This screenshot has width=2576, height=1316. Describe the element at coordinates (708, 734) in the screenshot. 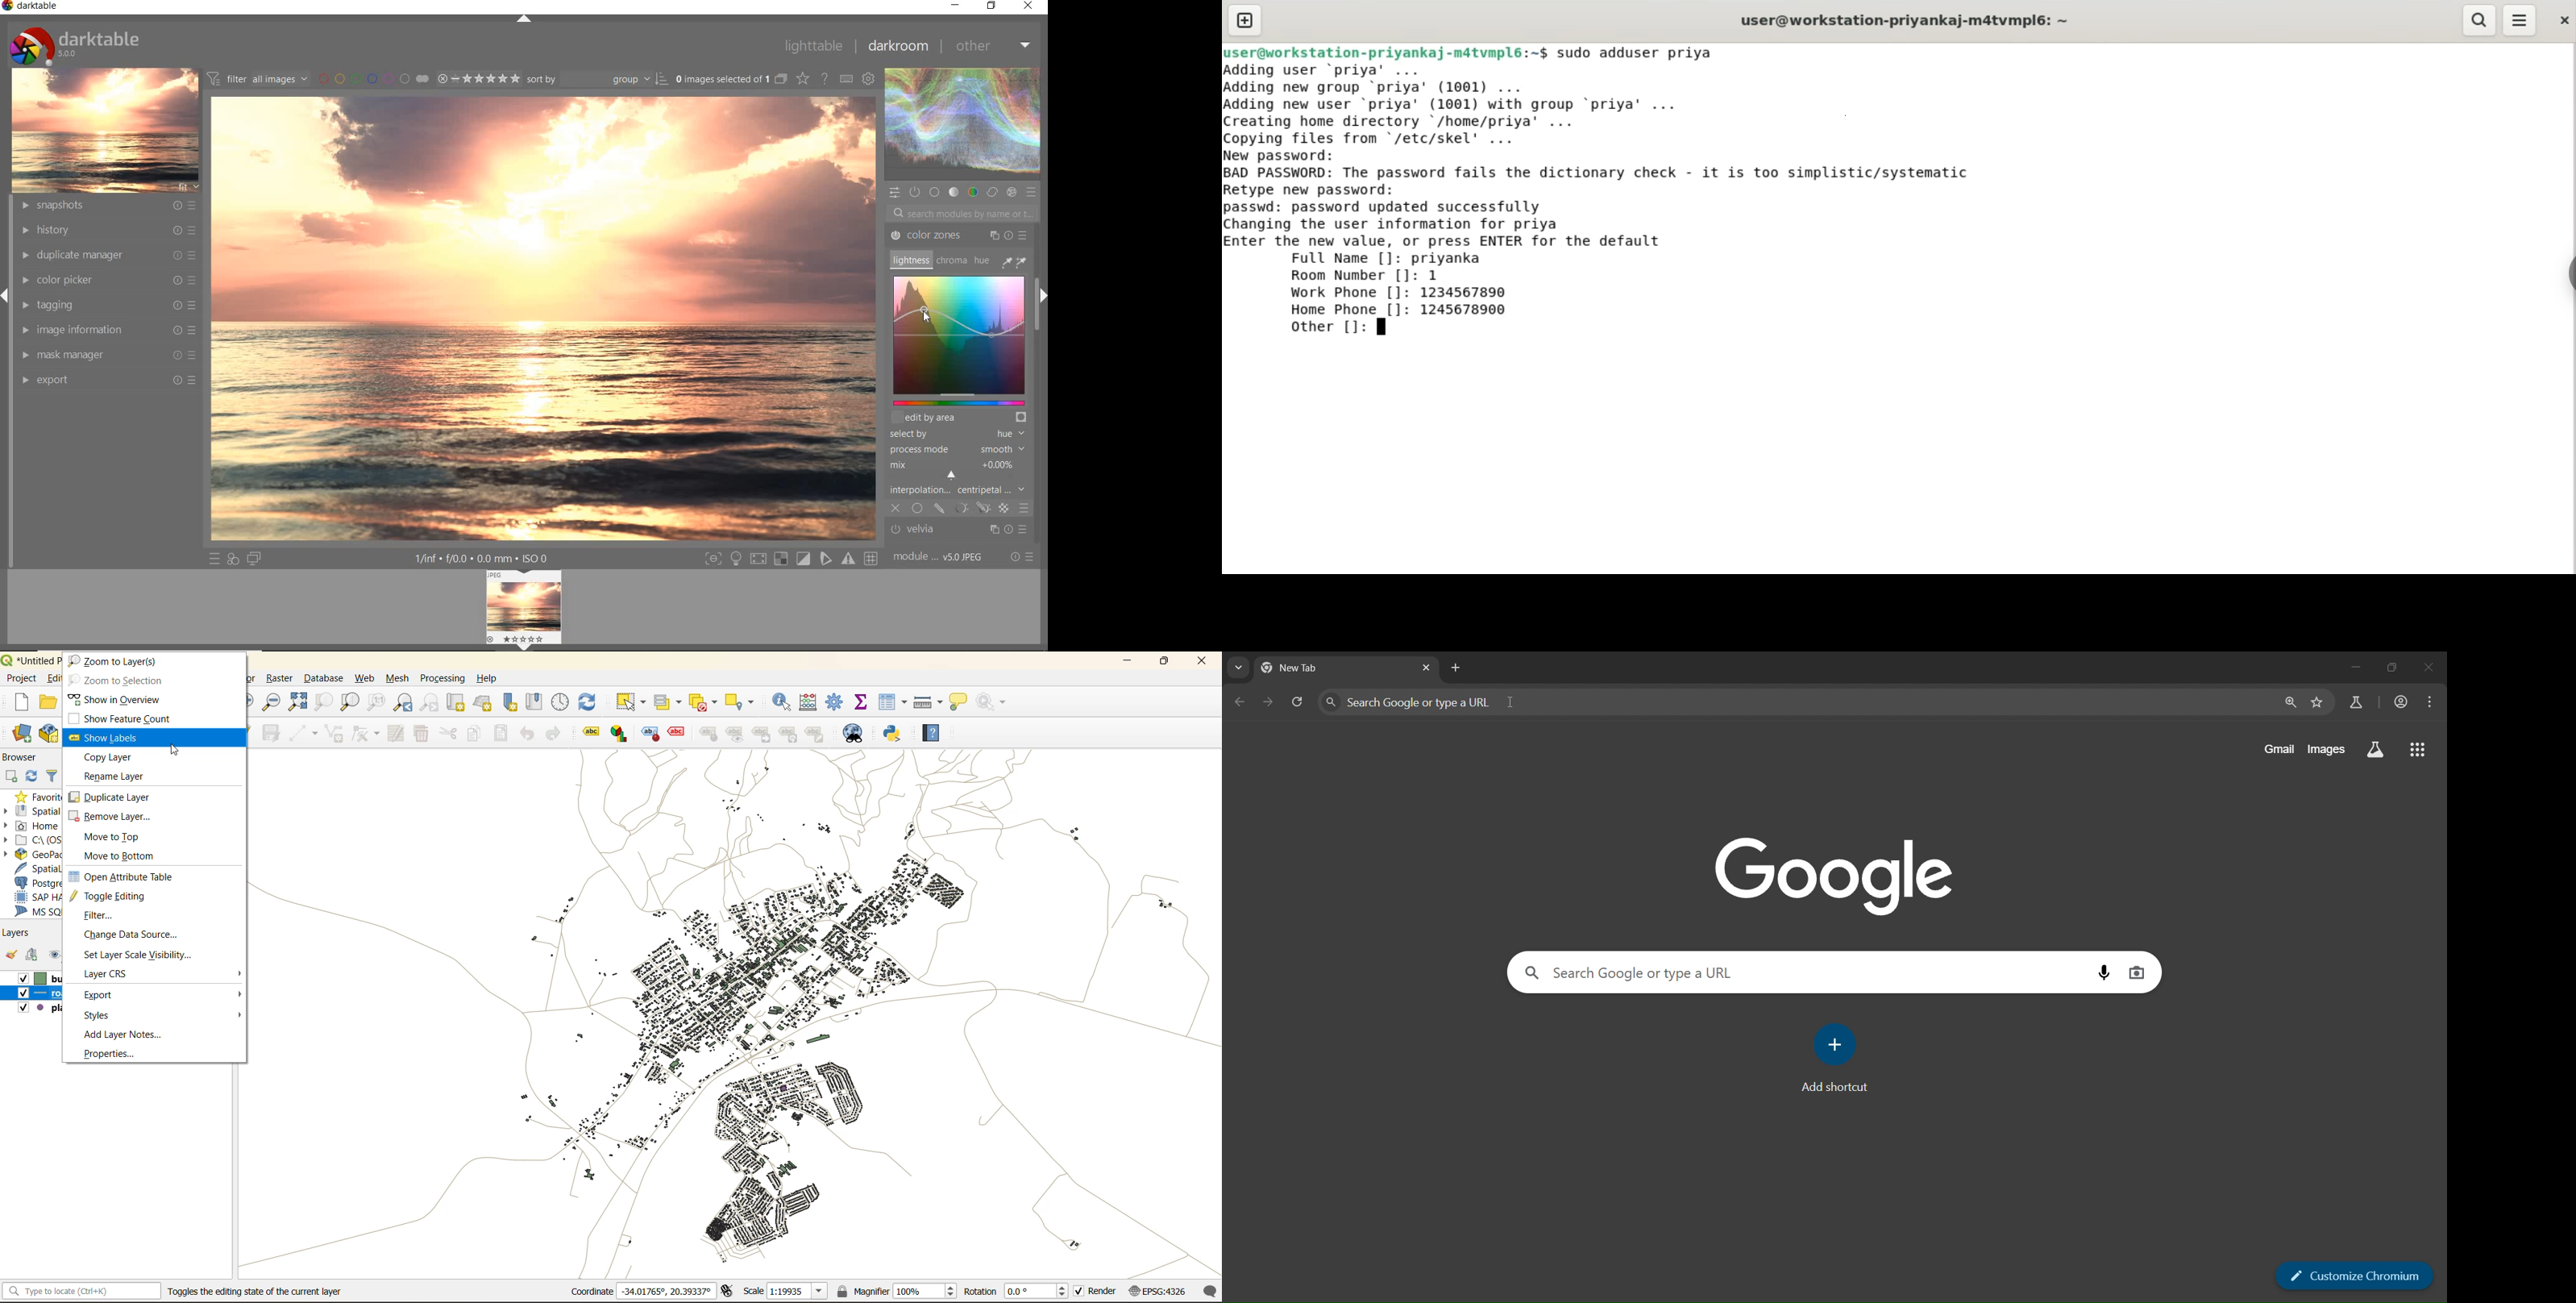

I see `pin\unpin labels and diagrams` at that location.